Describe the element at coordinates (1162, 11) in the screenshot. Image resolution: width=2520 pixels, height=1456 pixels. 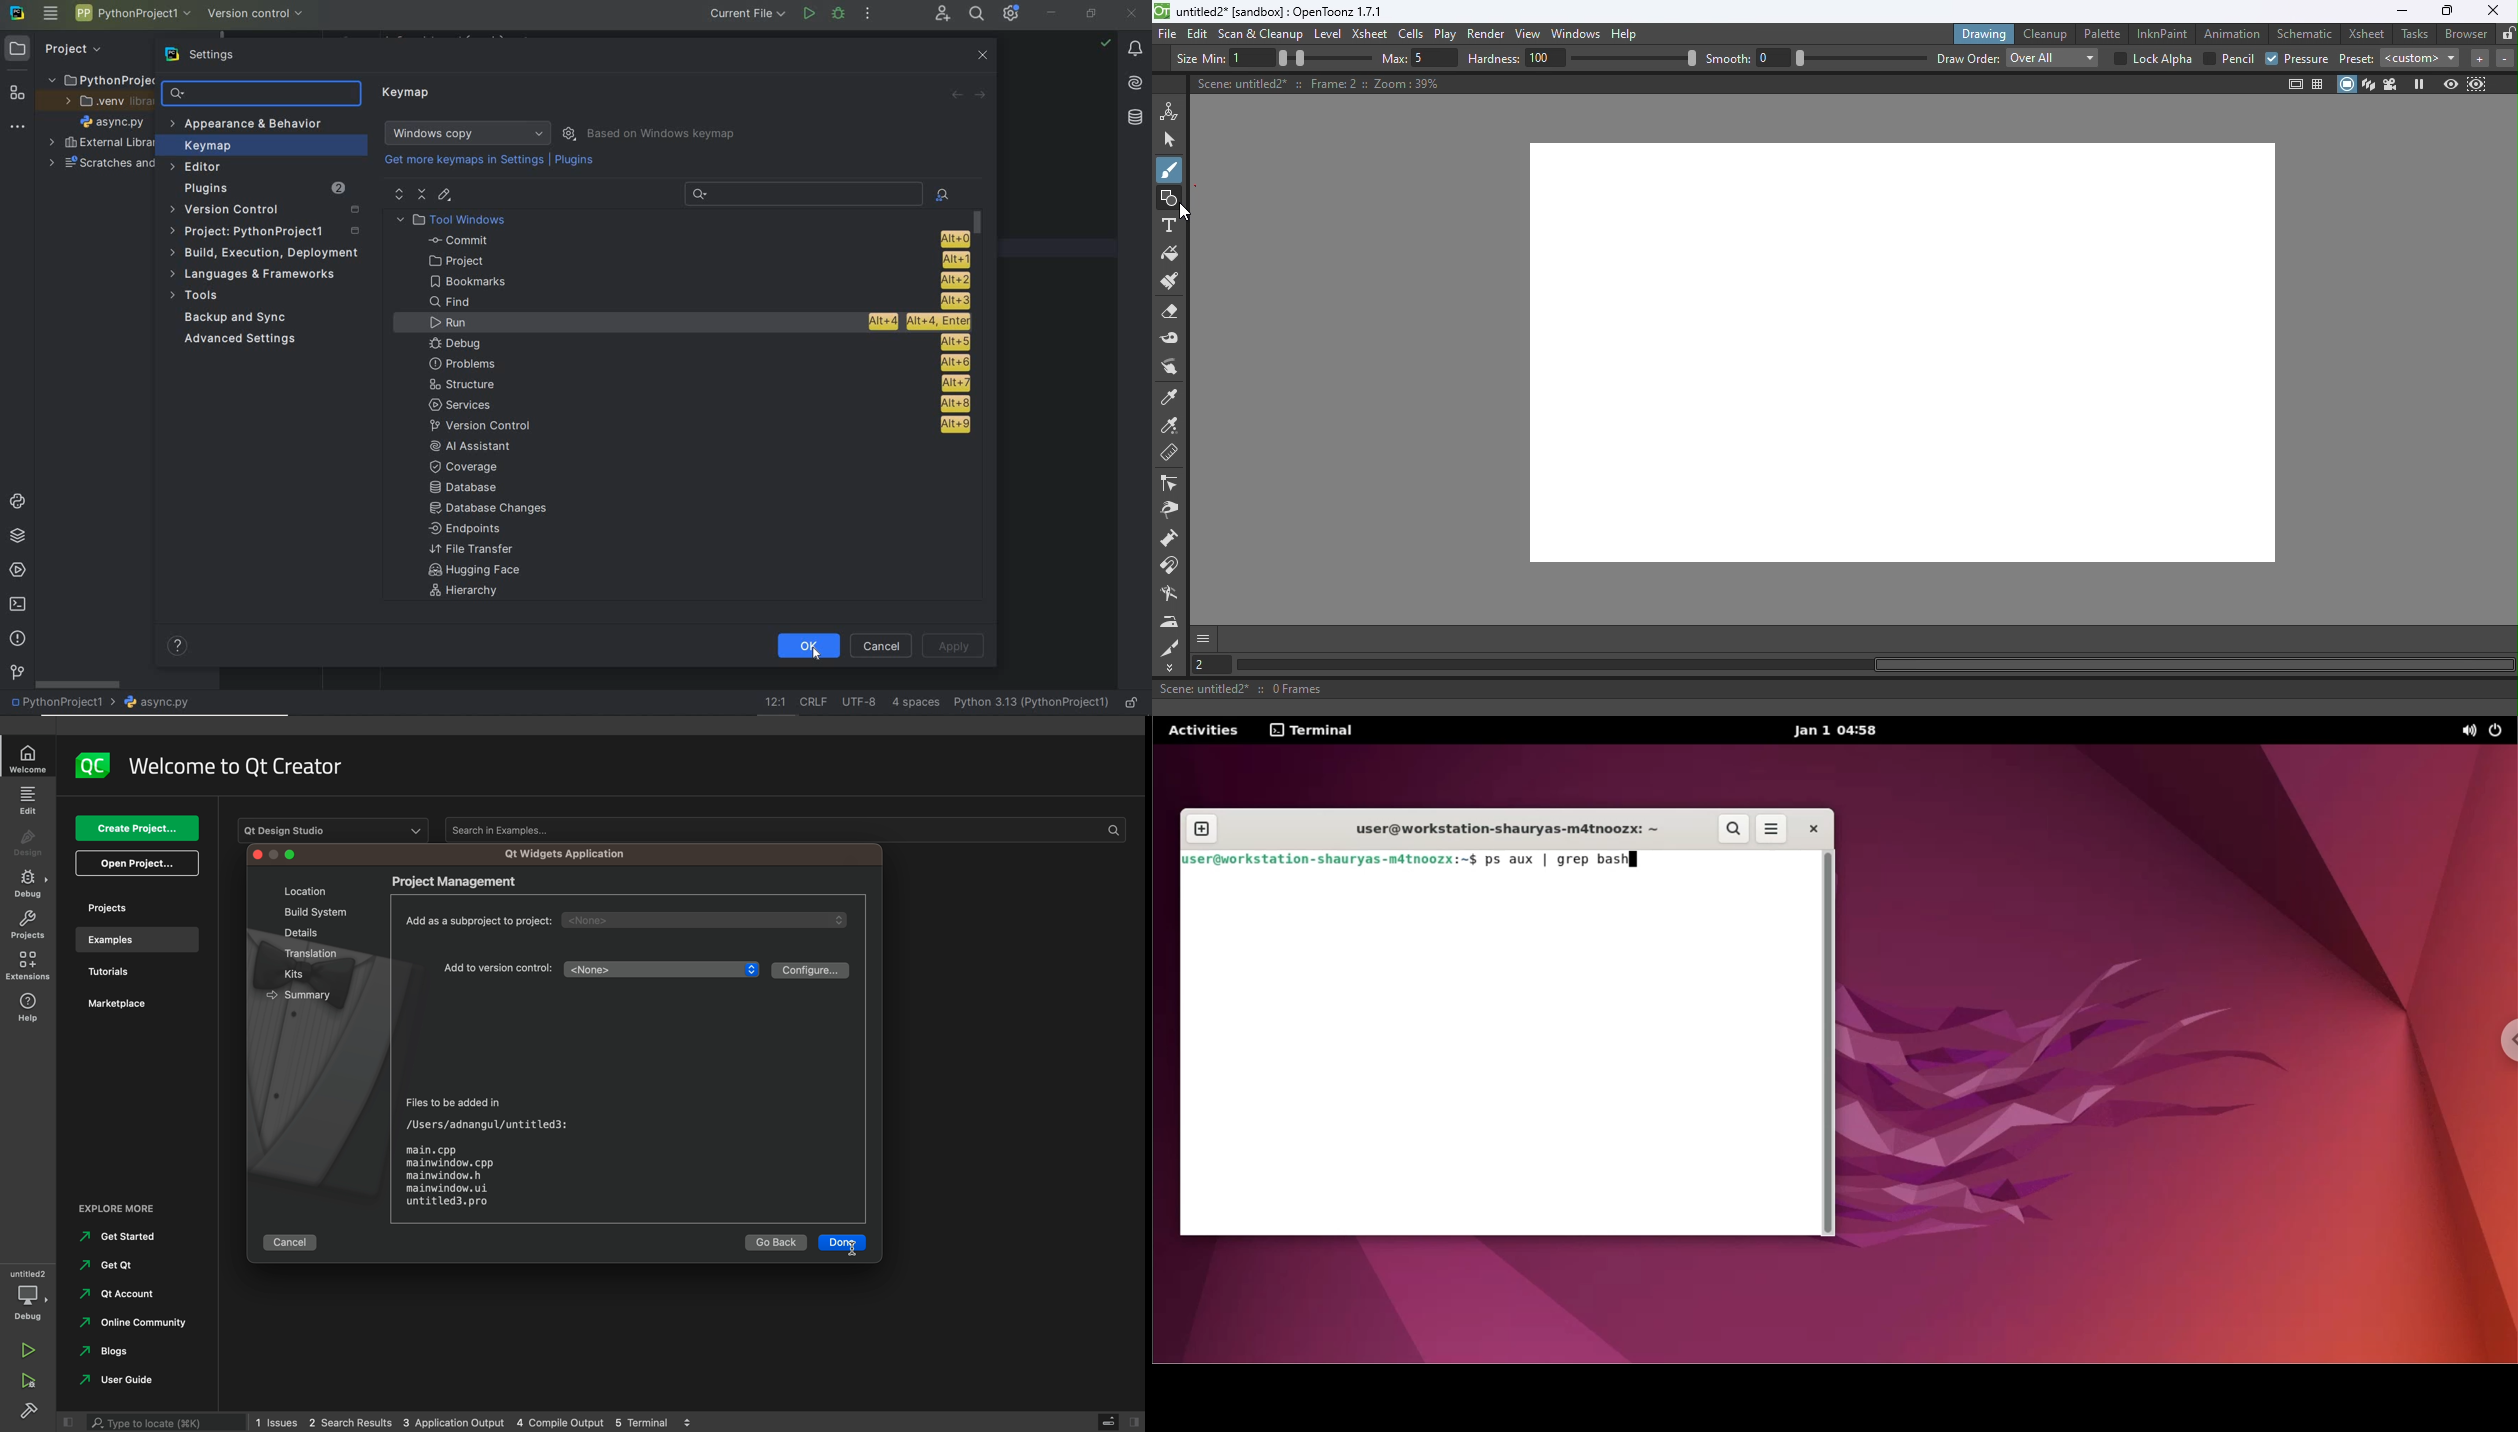
I see `logo` at that location.